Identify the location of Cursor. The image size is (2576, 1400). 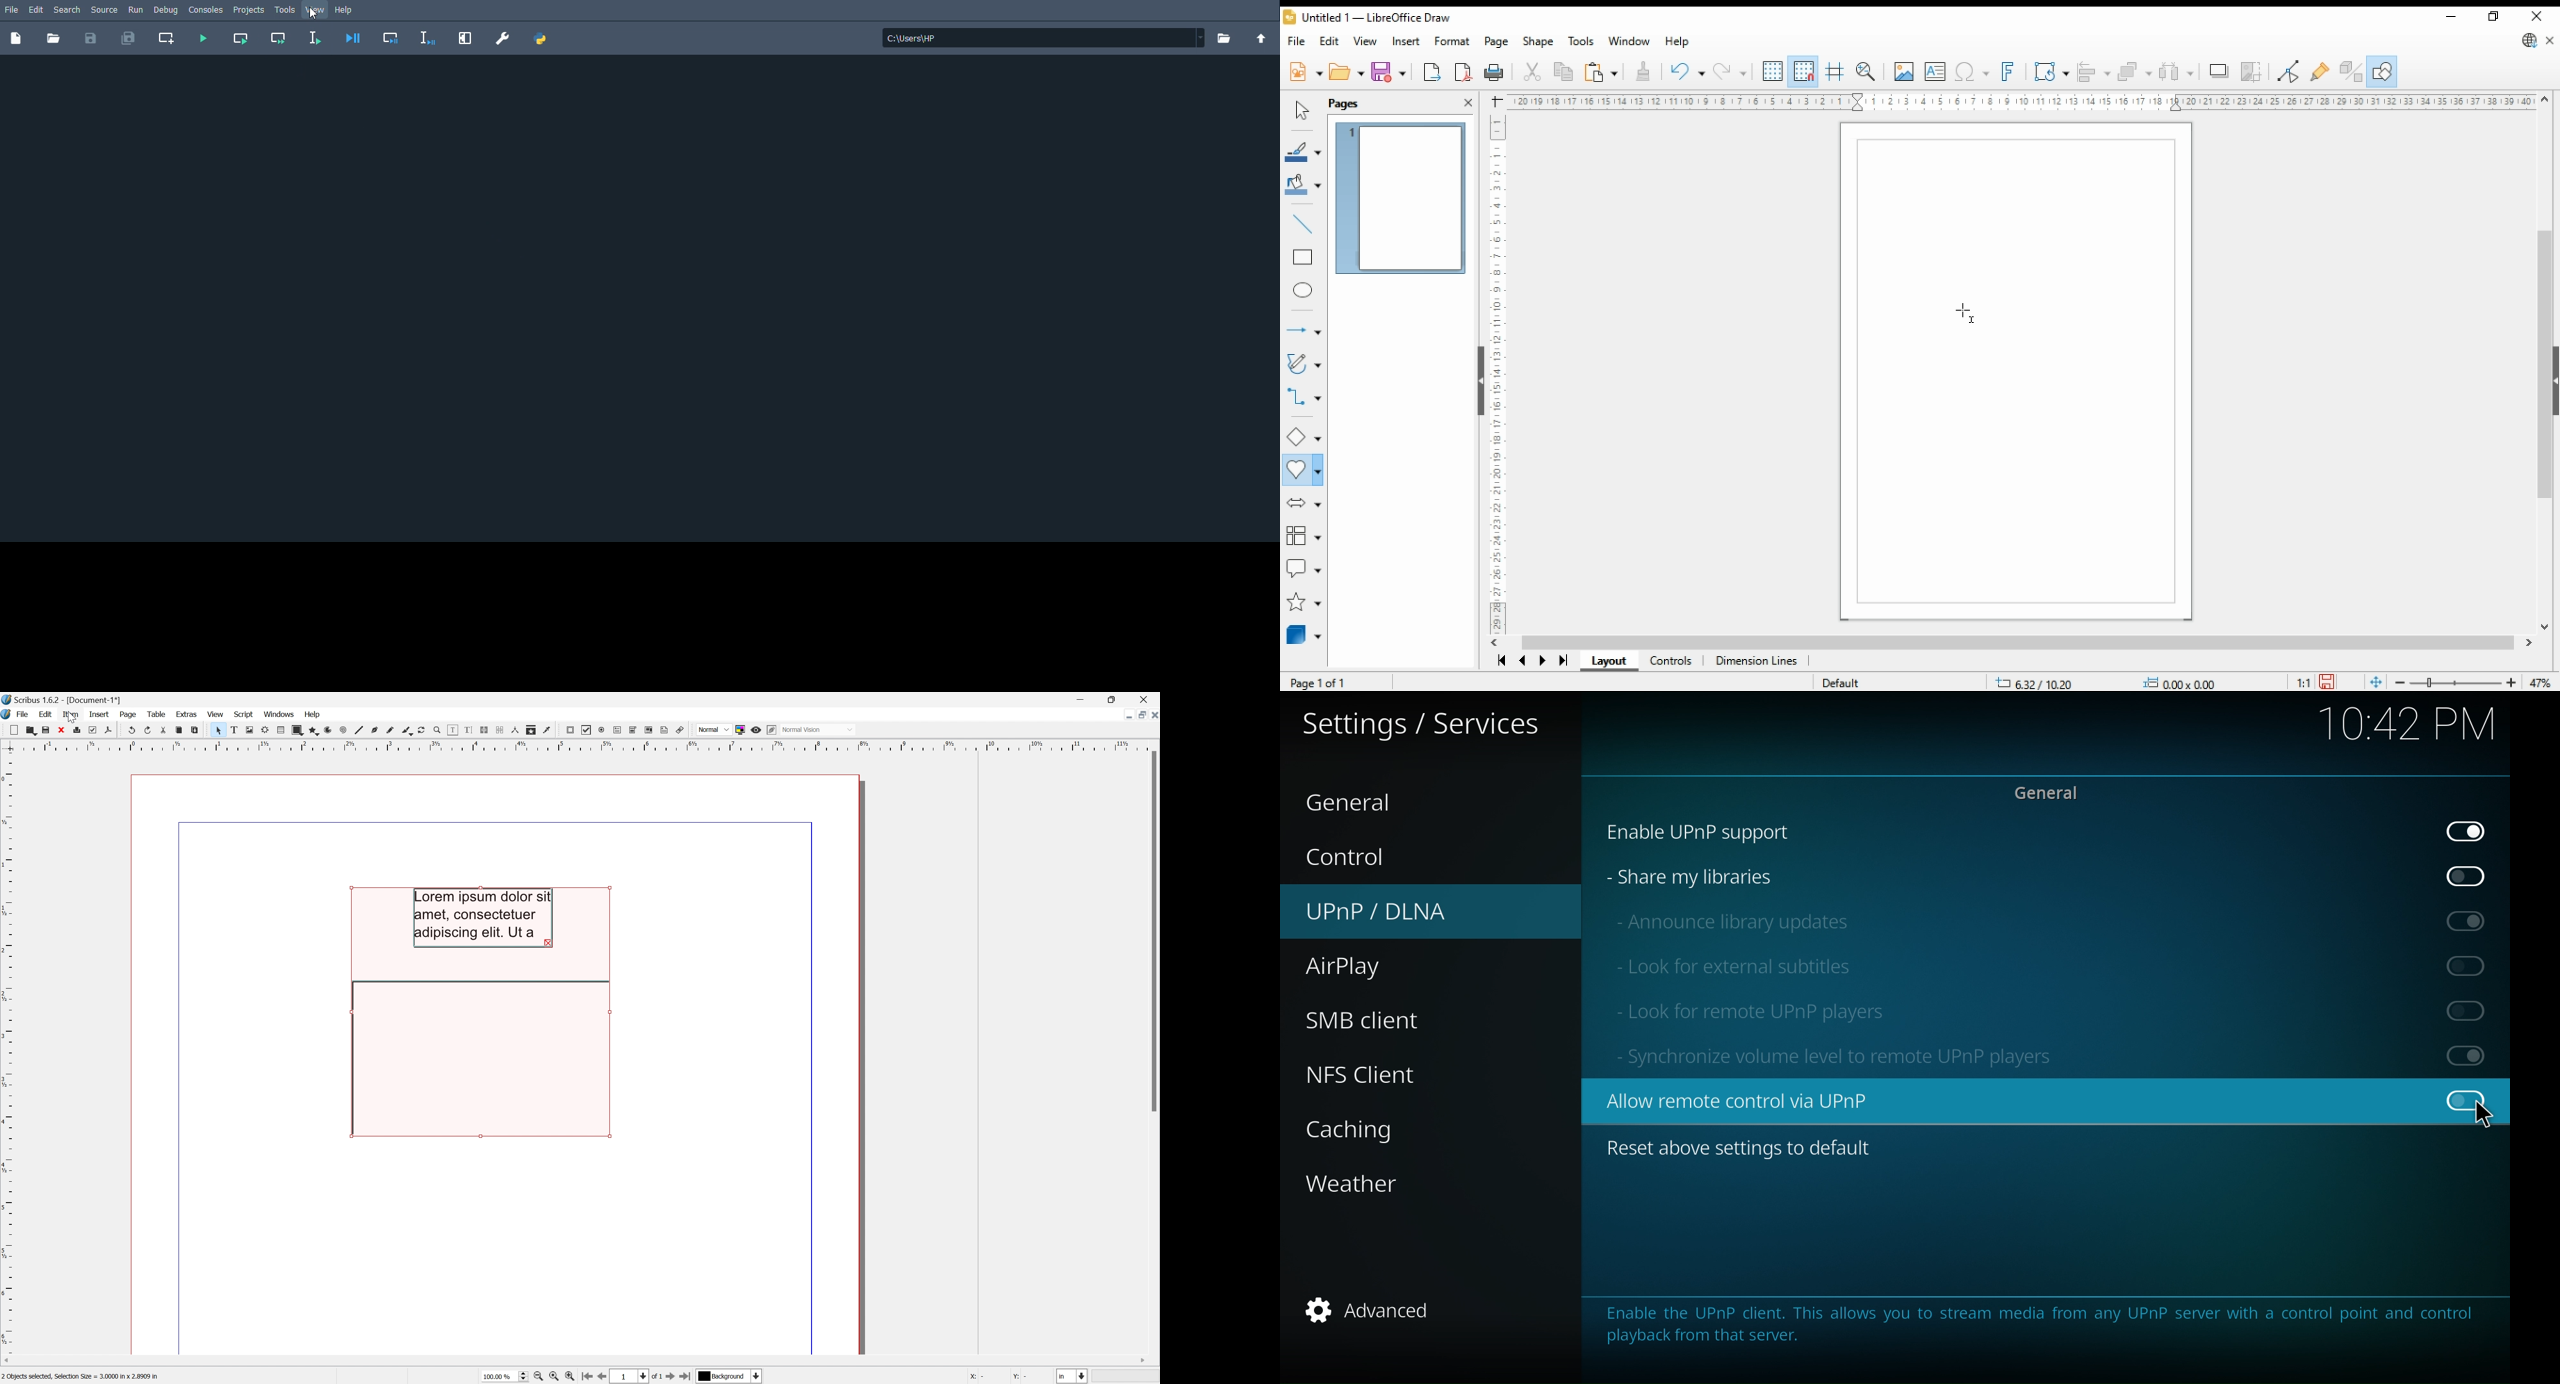
(71, 720).